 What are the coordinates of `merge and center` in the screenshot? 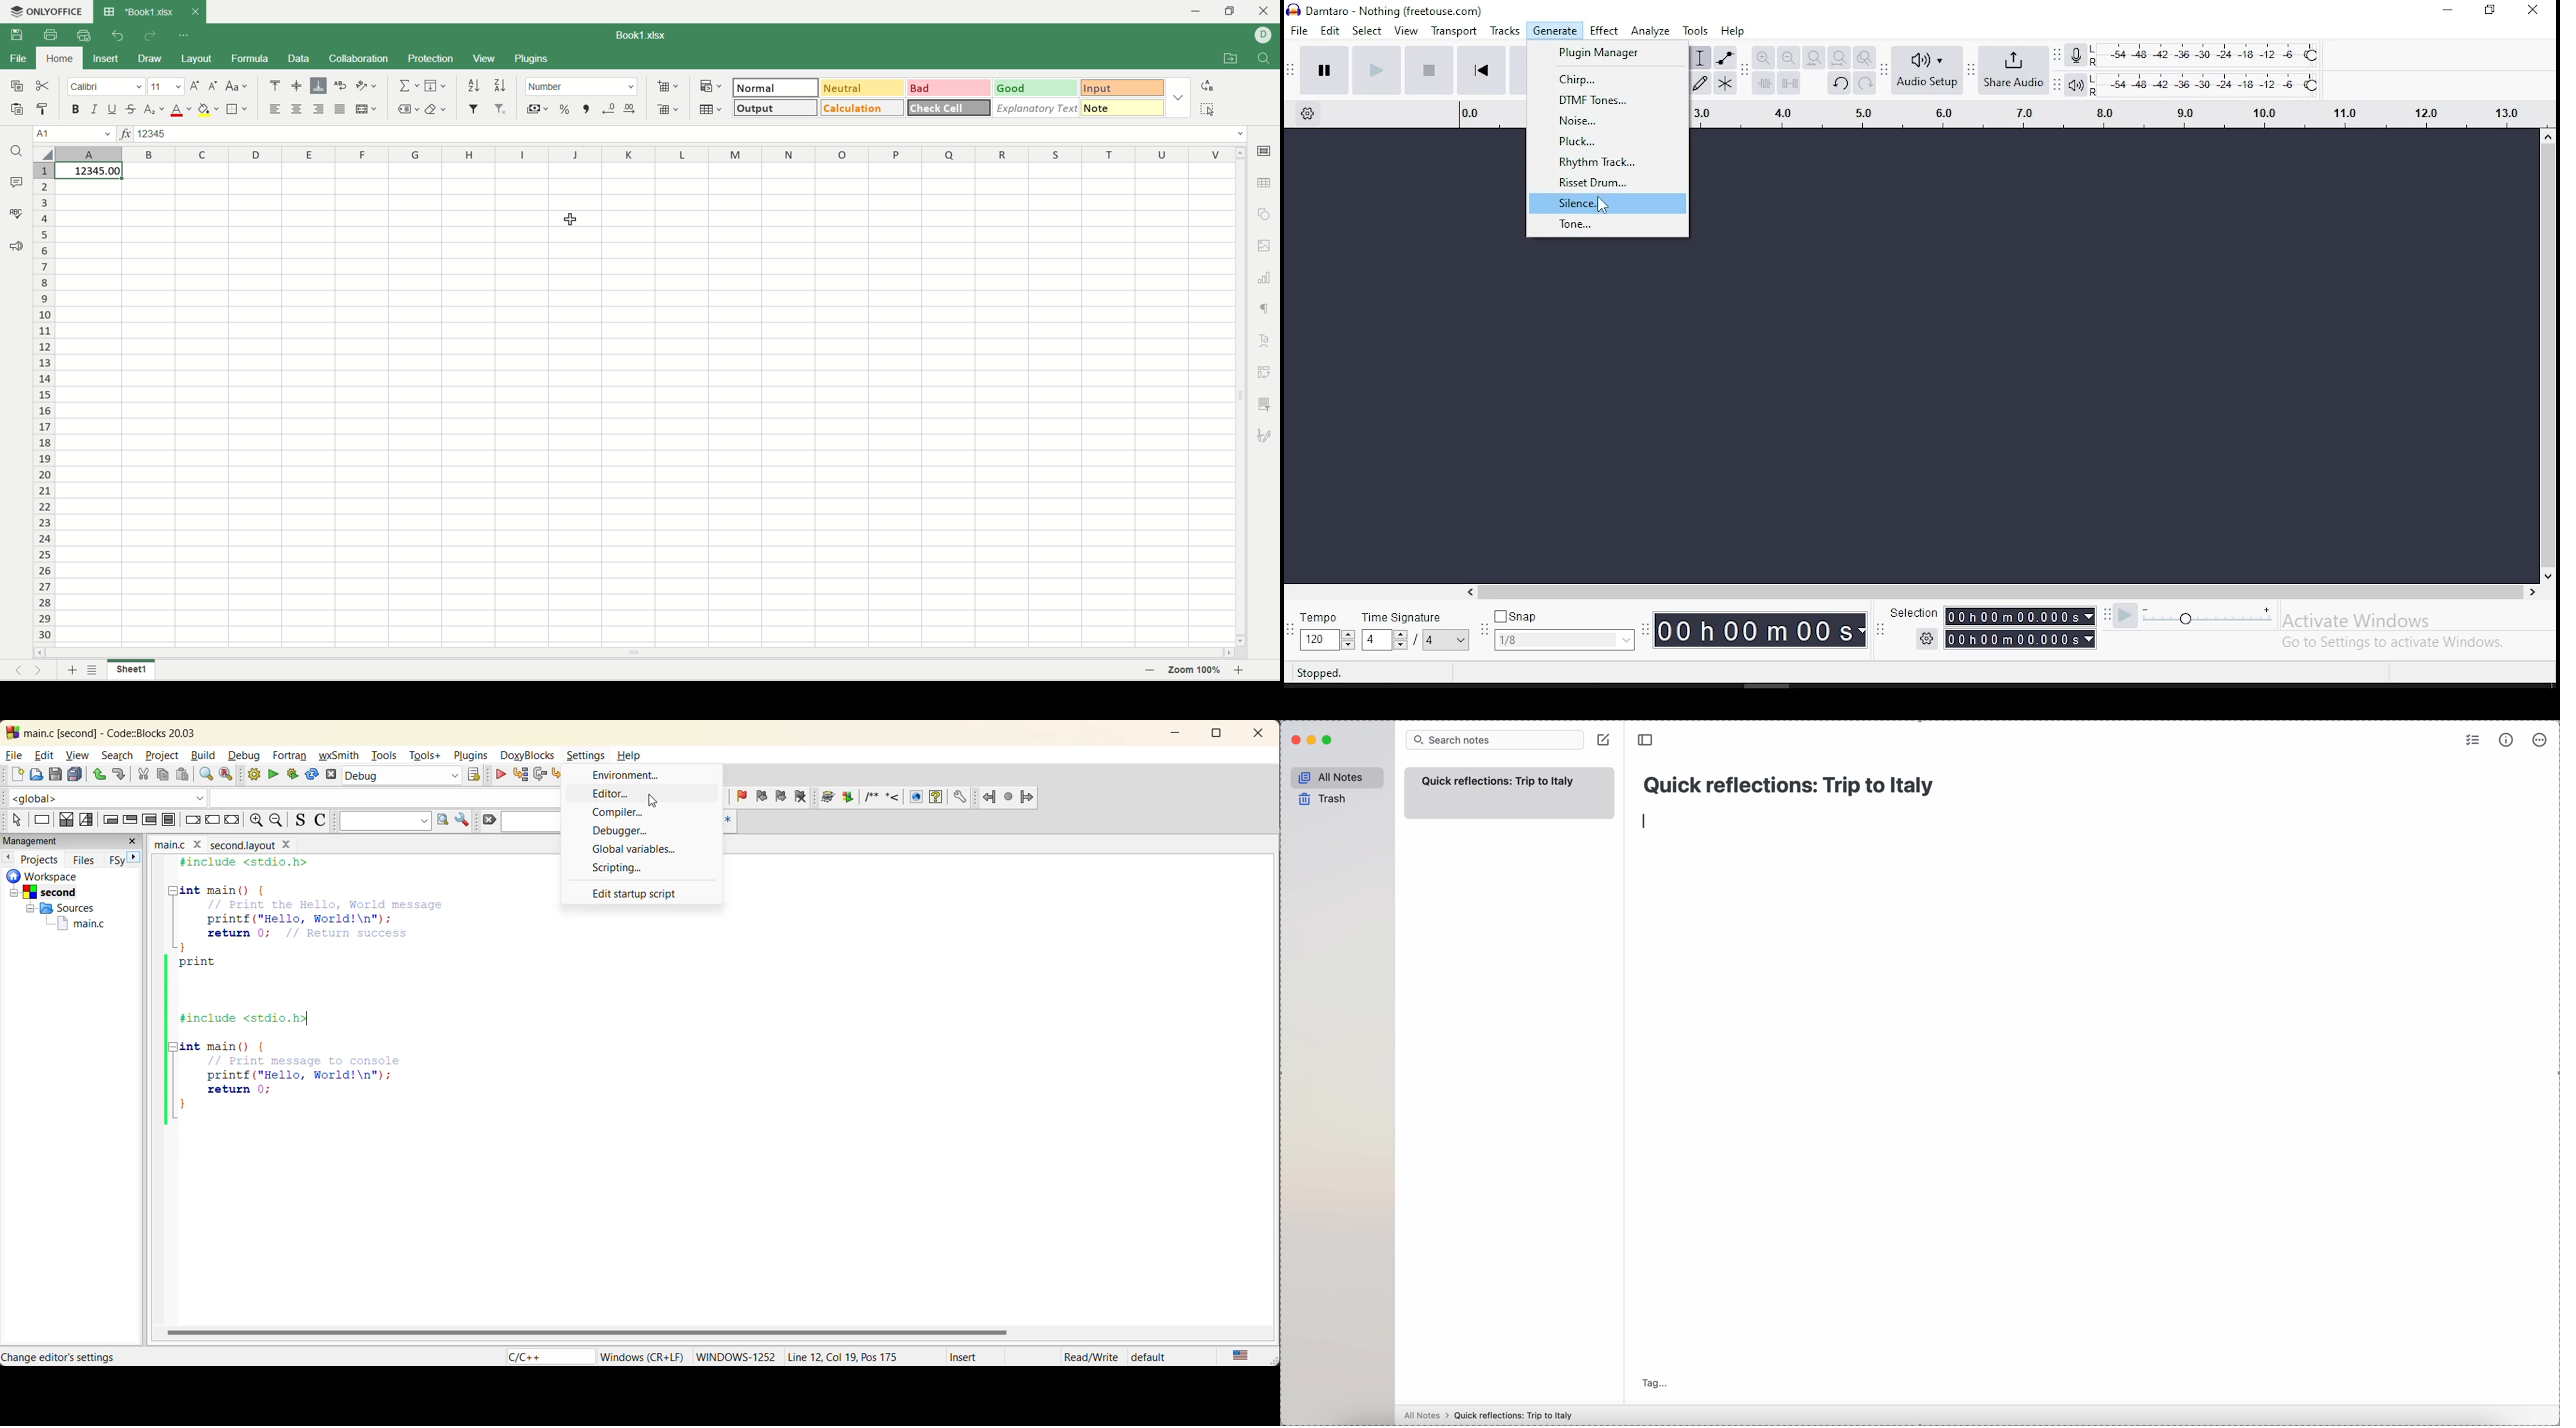 It's located at (366, 111).